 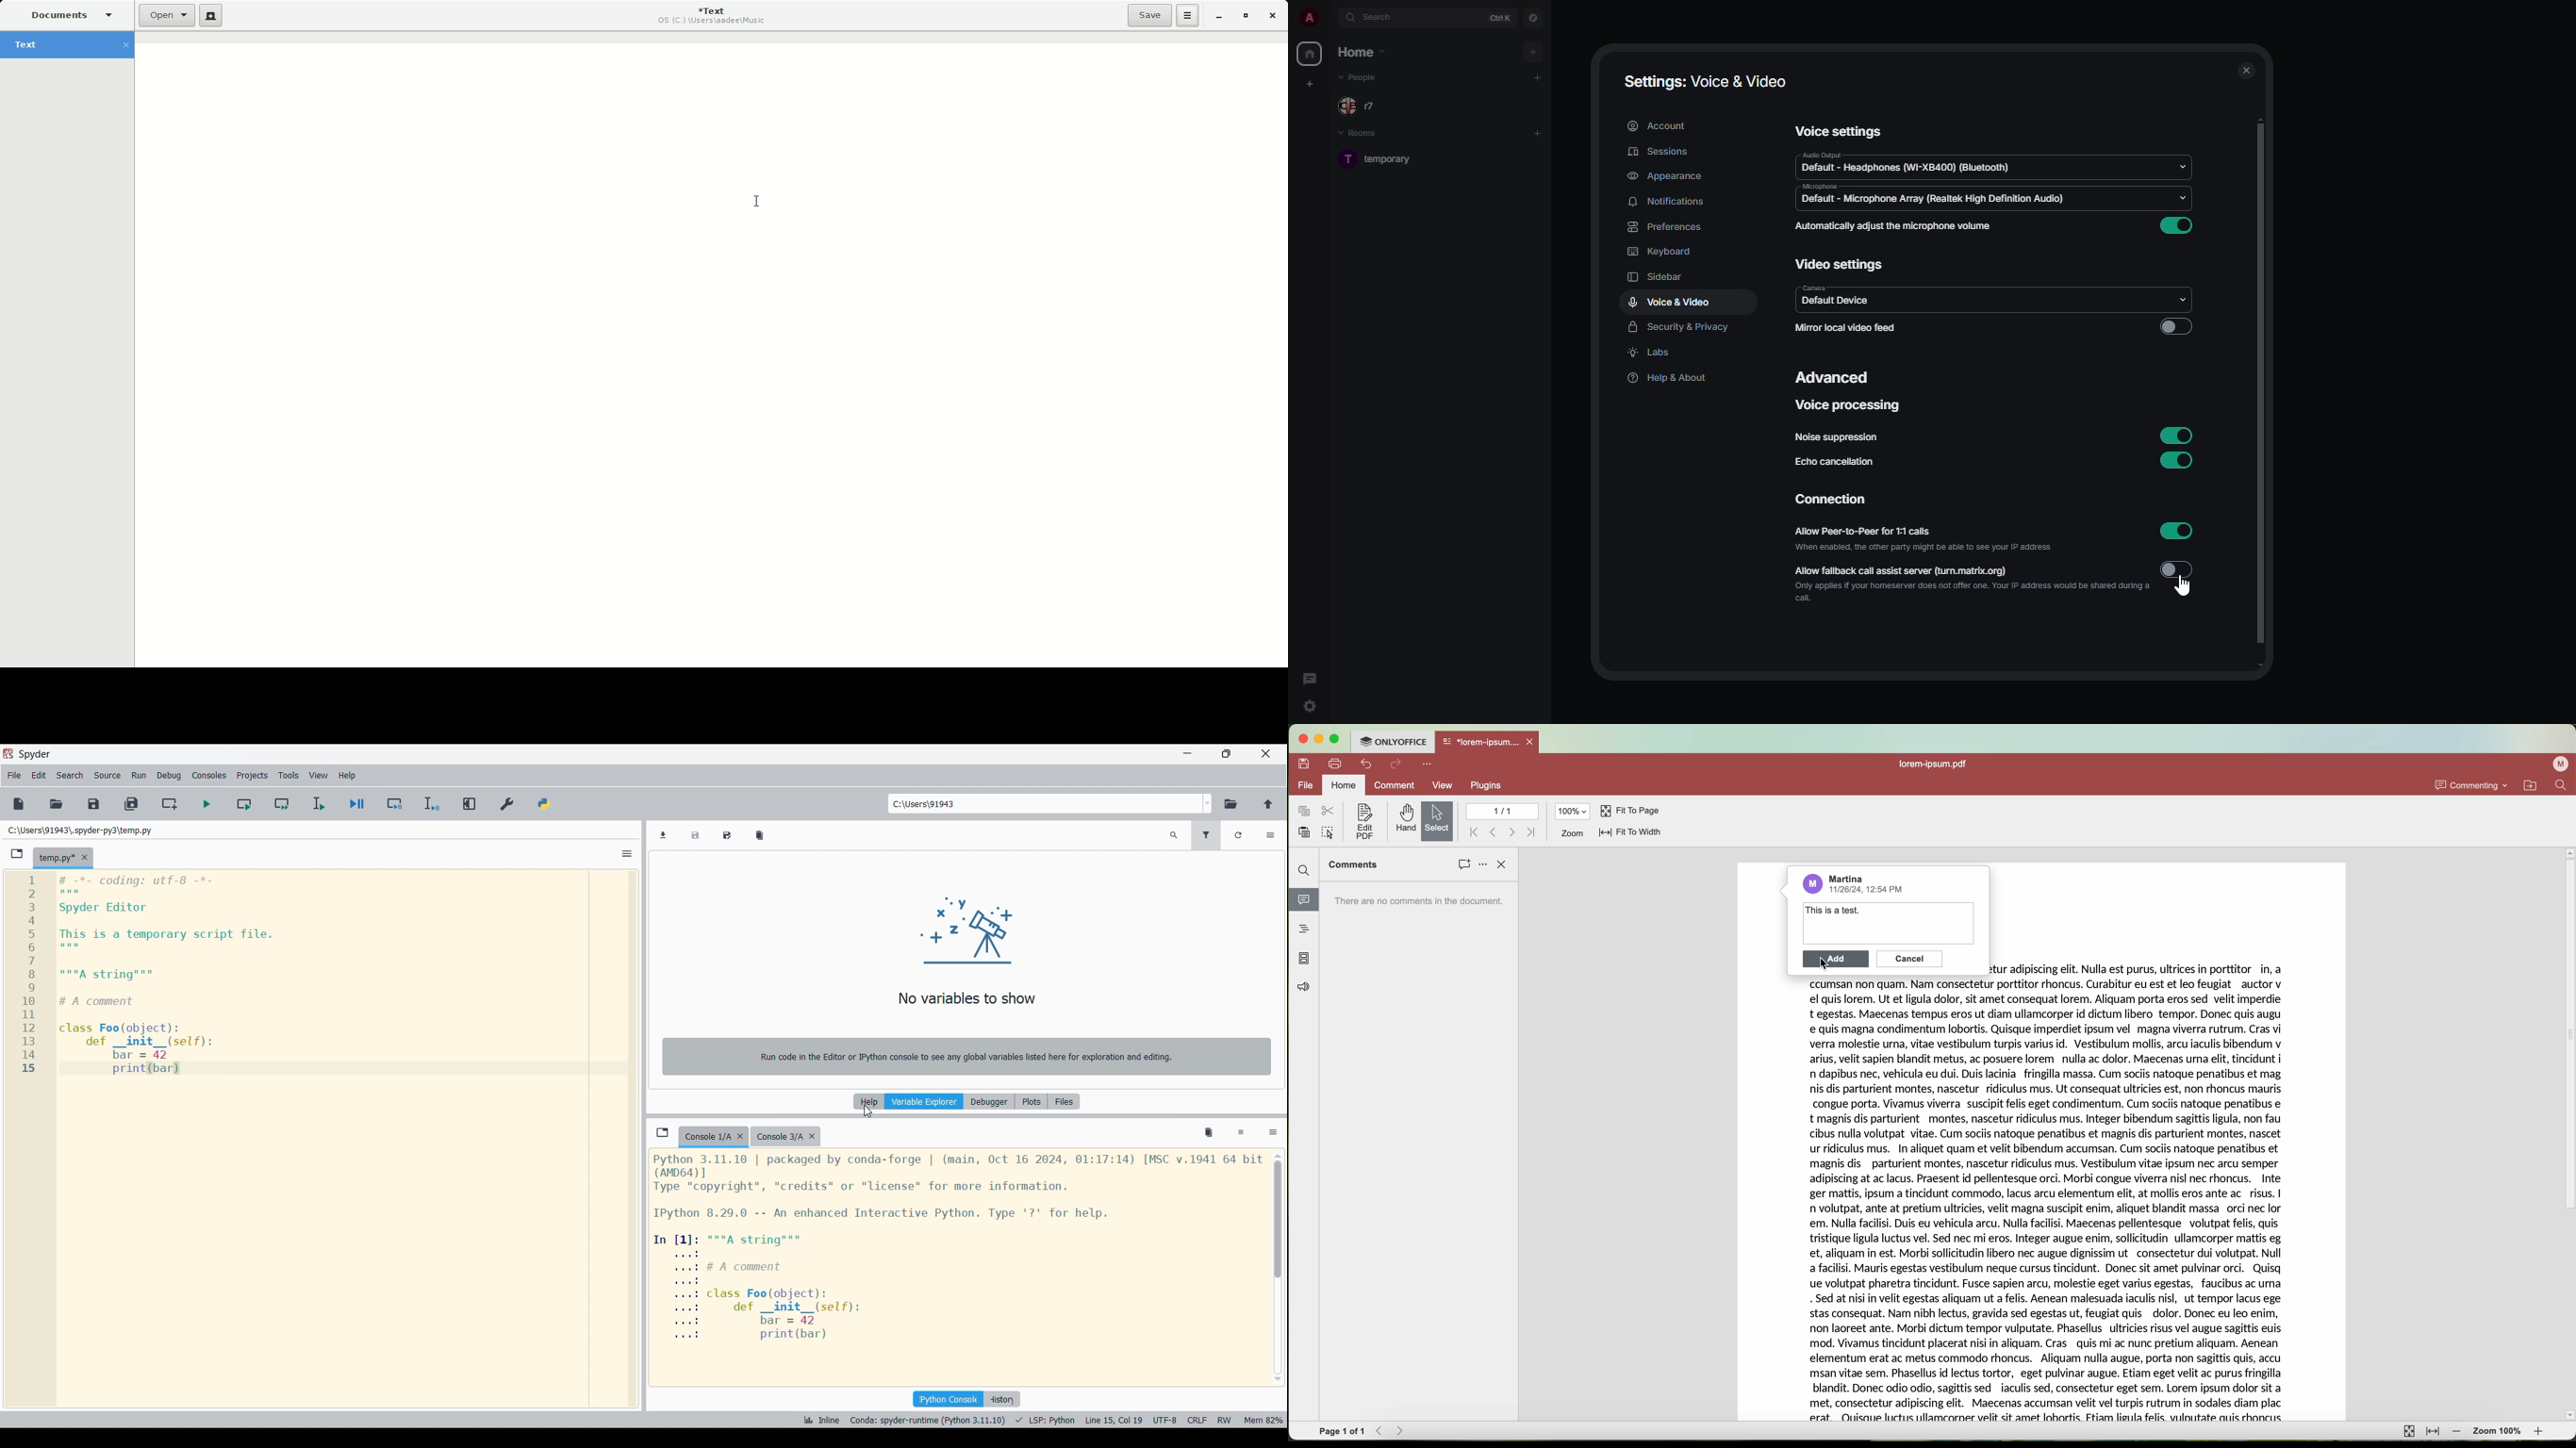 What do you see at coordinates (1670, 226) in the screenshot?
I see `preferences` at bounding box center [1670, 226].